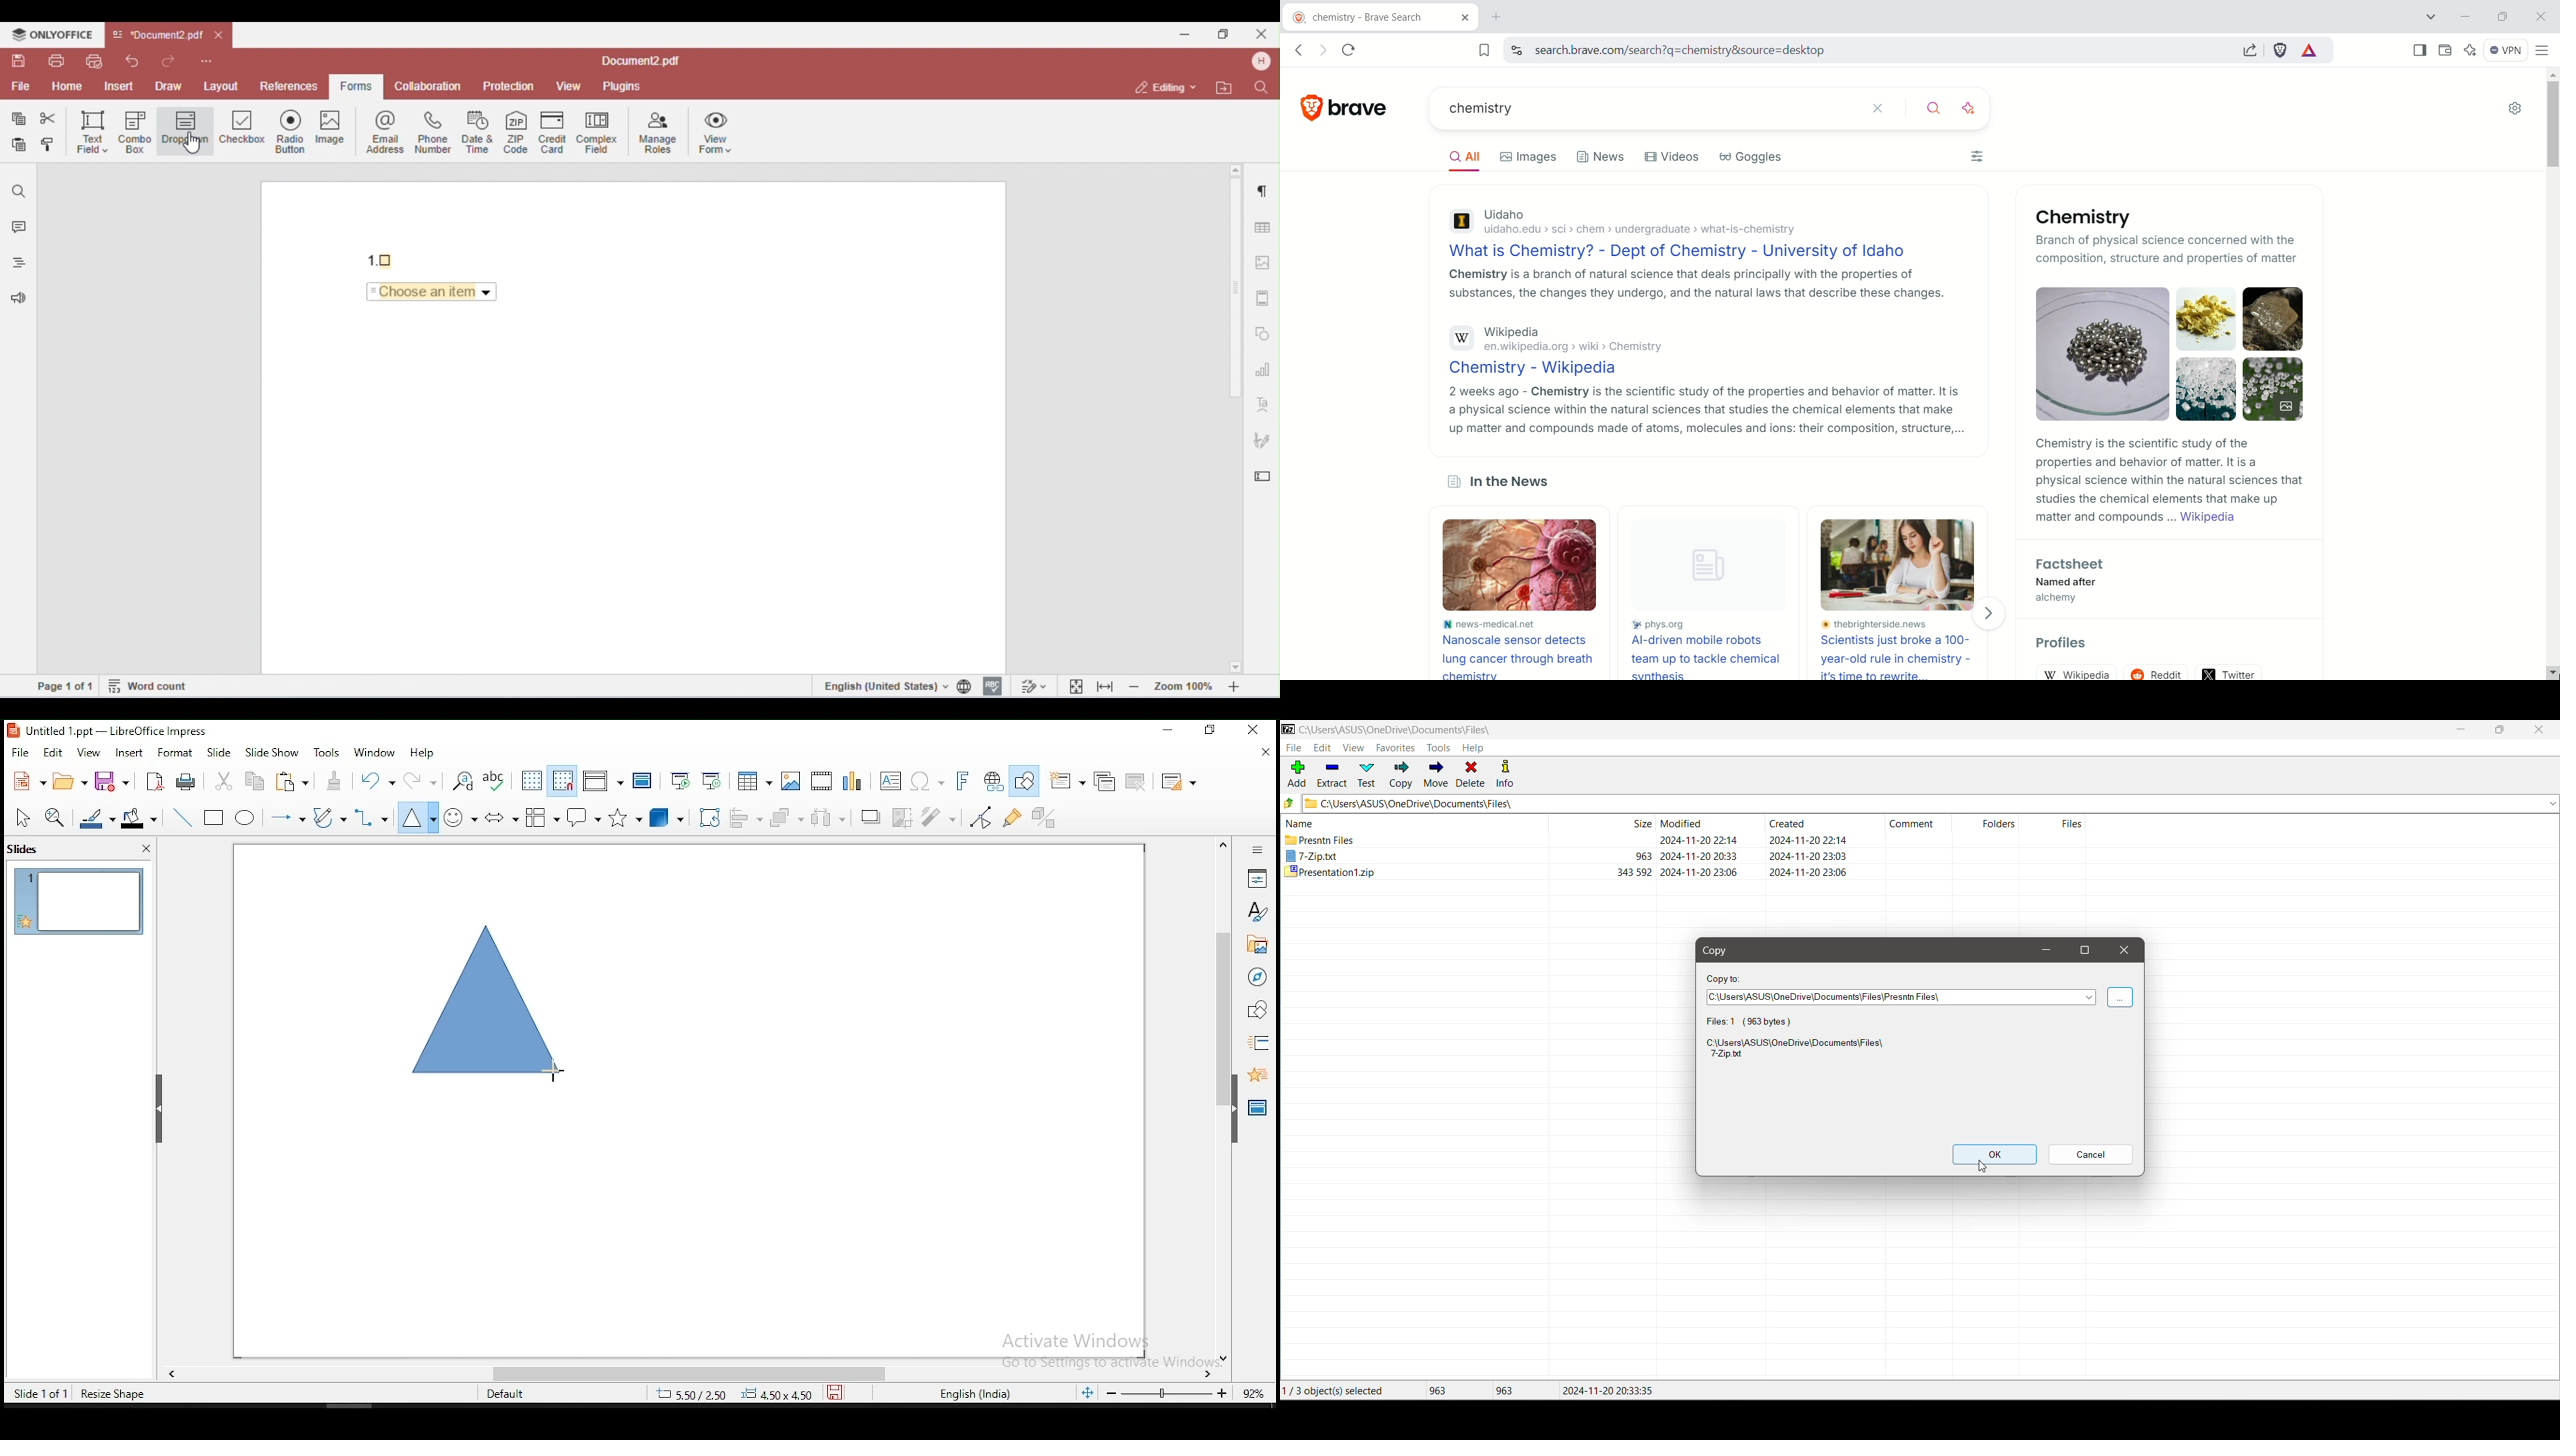  What do you see at coordinates (1601, 161) in the screenshot?
I see `News` at bounding box center [1601, 161].